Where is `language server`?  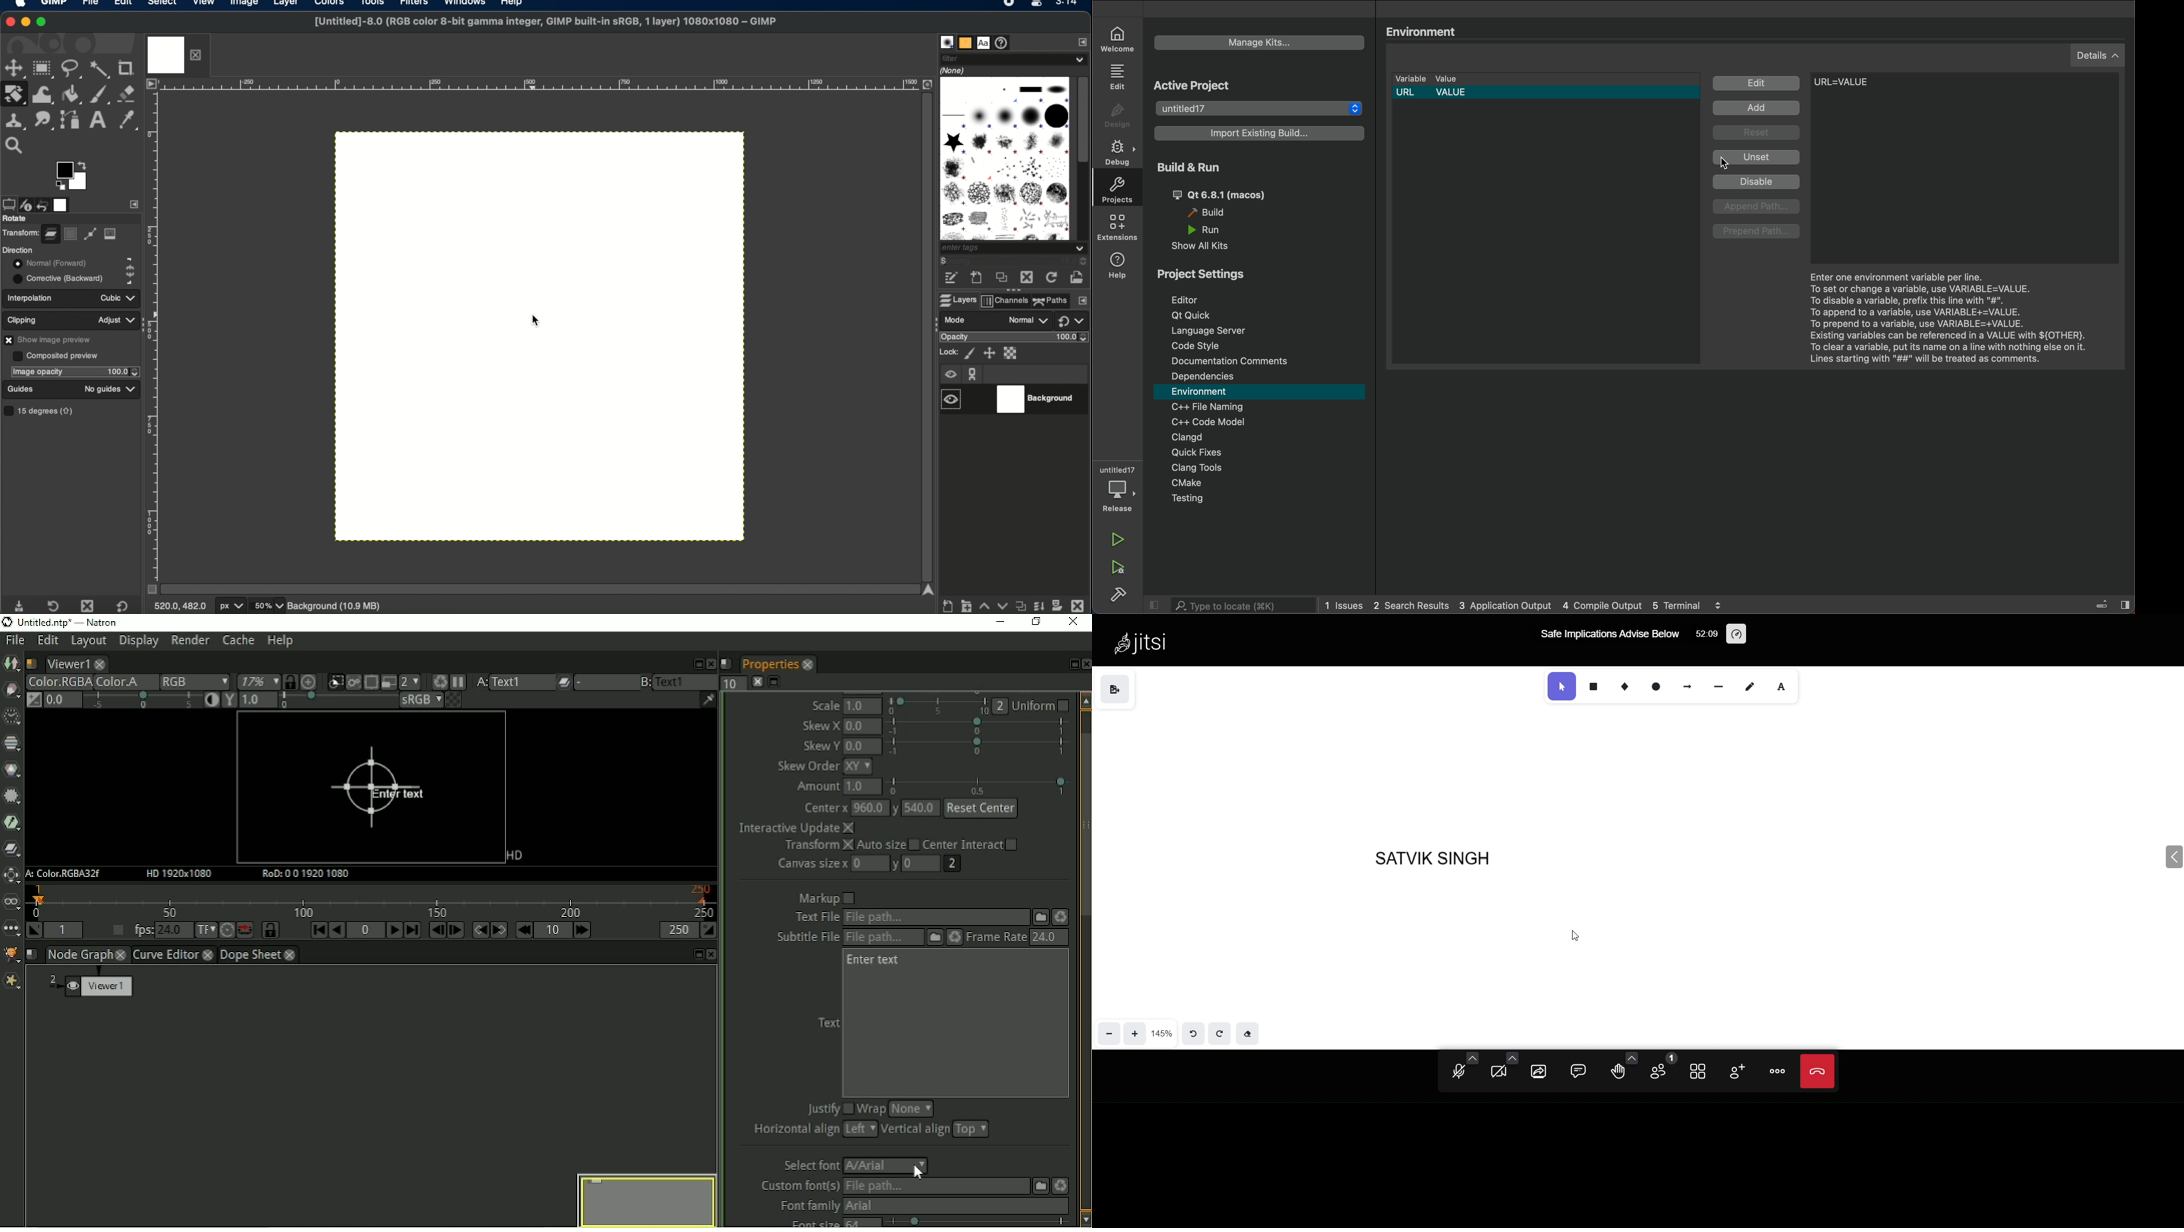
language server is located at coordinates (1211, 331).